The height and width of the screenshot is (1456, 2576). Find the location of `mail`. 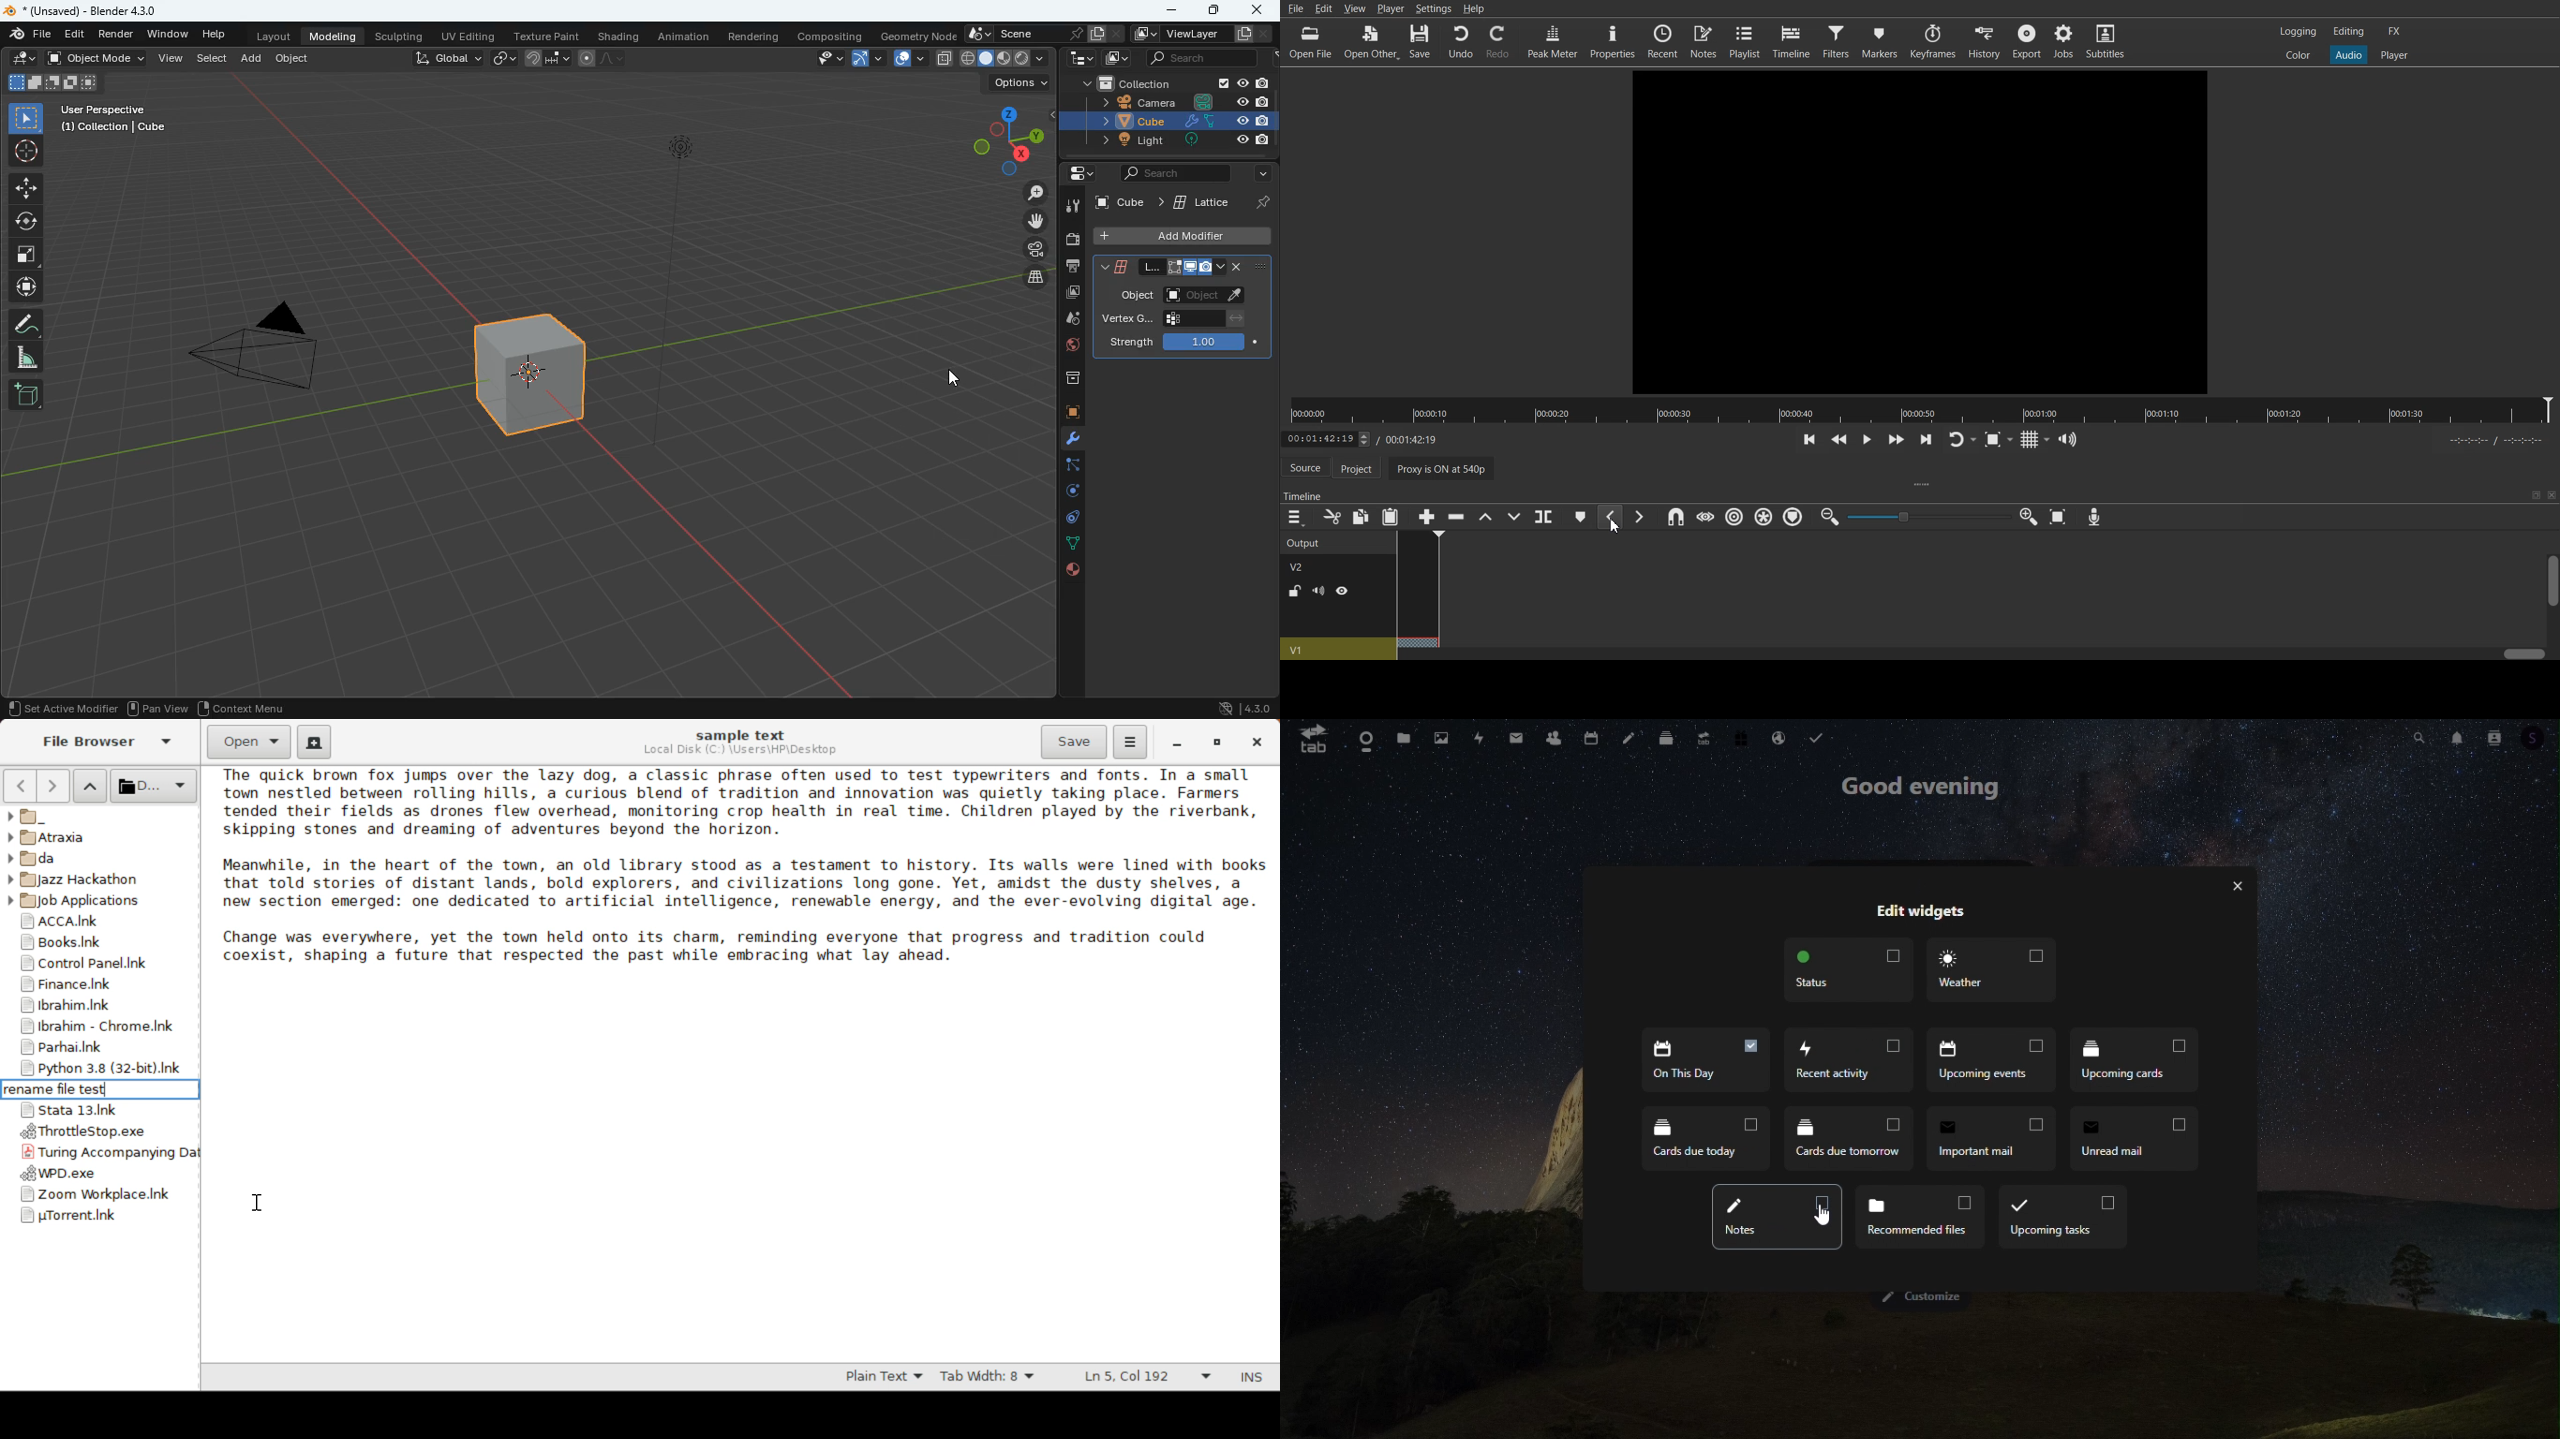

mail is located at coordinates (1517, 736).